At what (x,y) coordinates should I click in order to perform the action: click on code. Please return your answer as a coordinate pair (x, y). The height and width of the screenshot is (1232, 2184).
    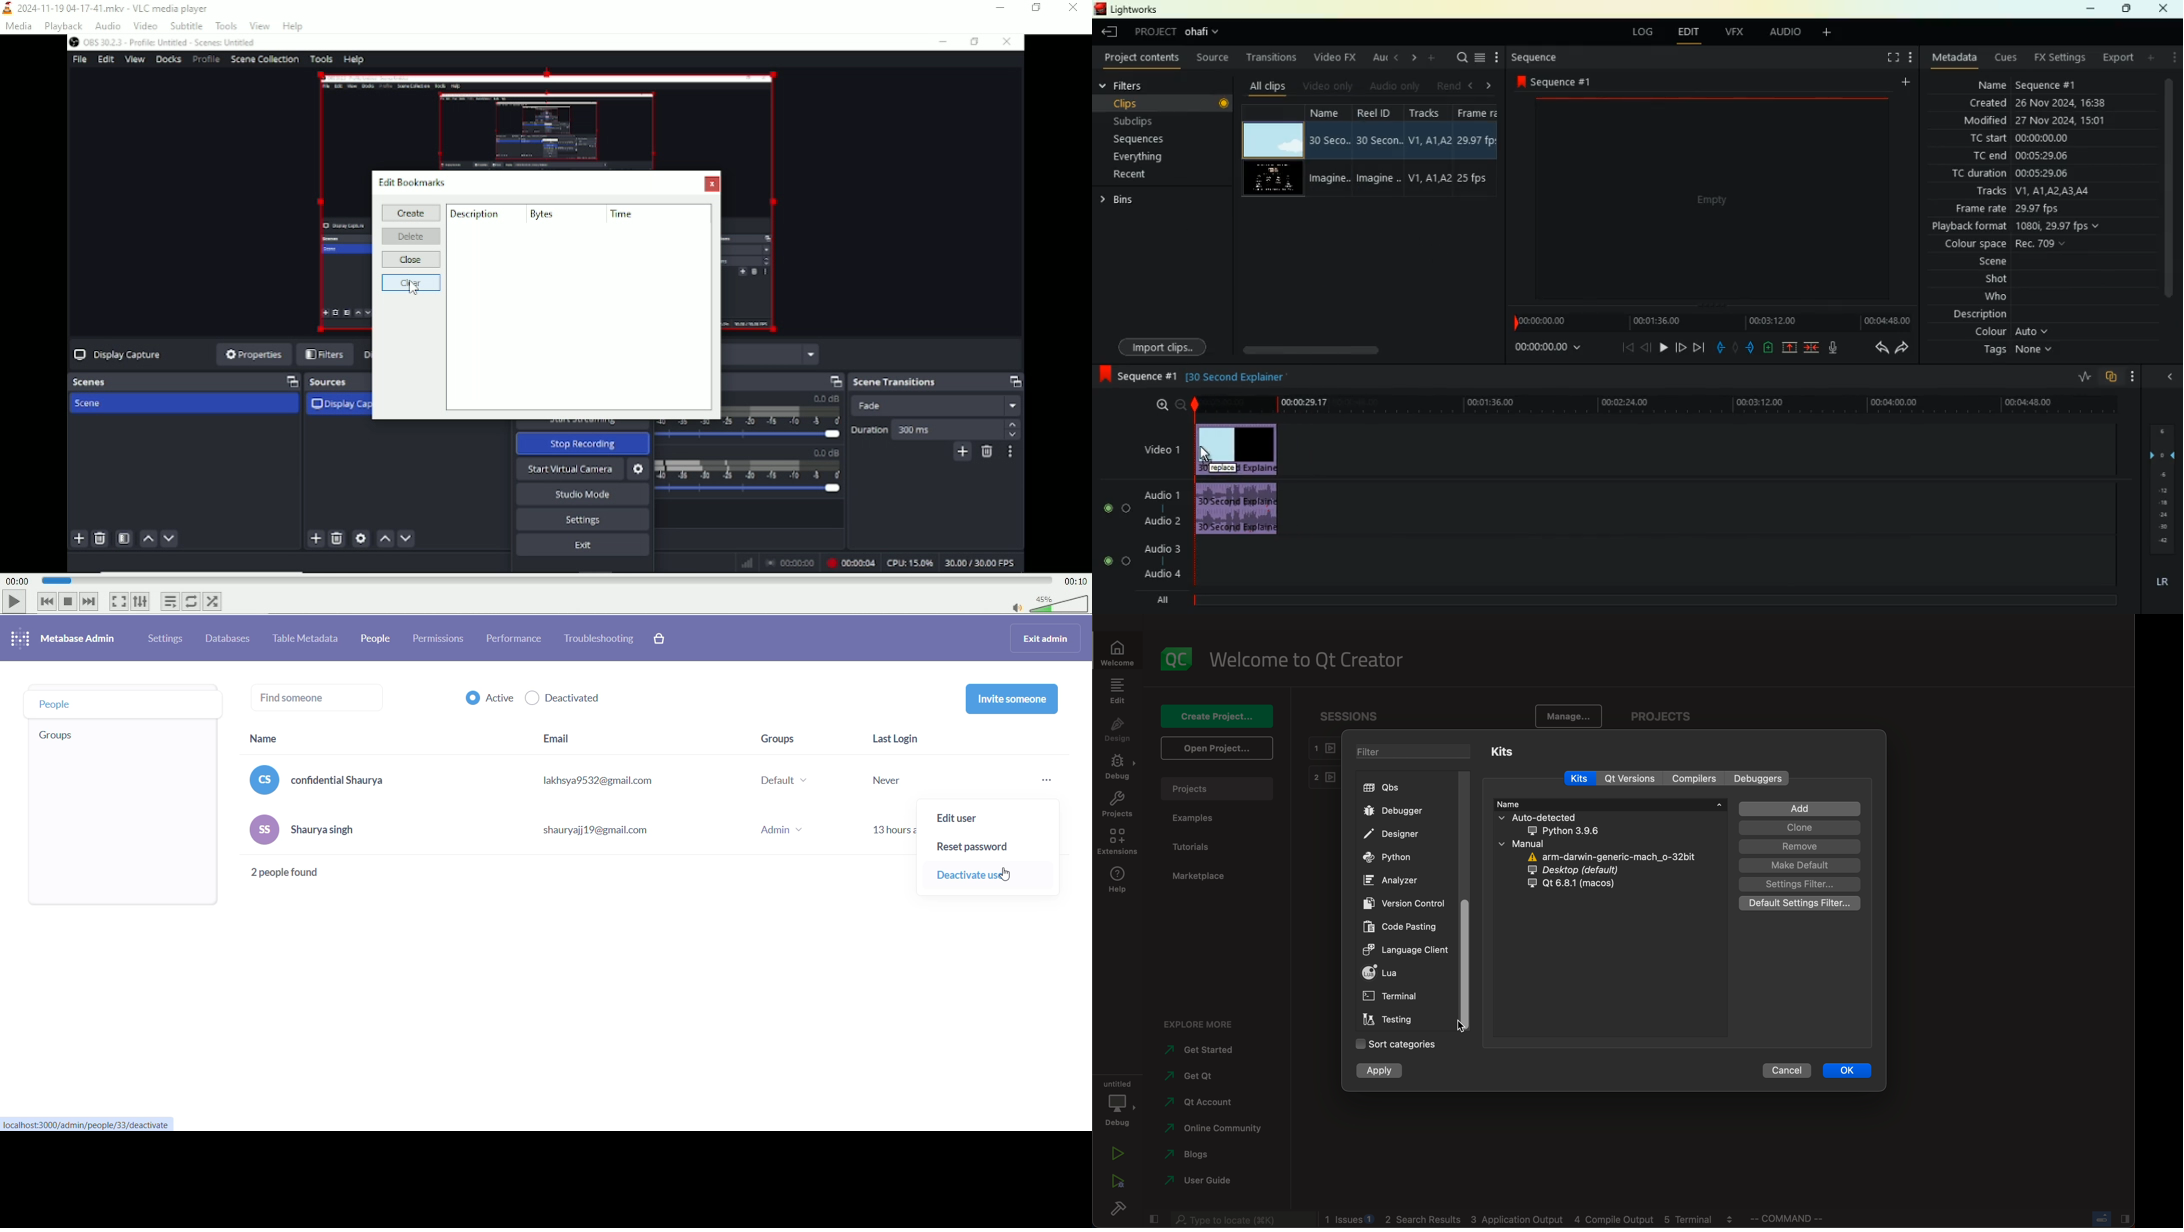
    Looking at the image, I should click on (1403, 926).